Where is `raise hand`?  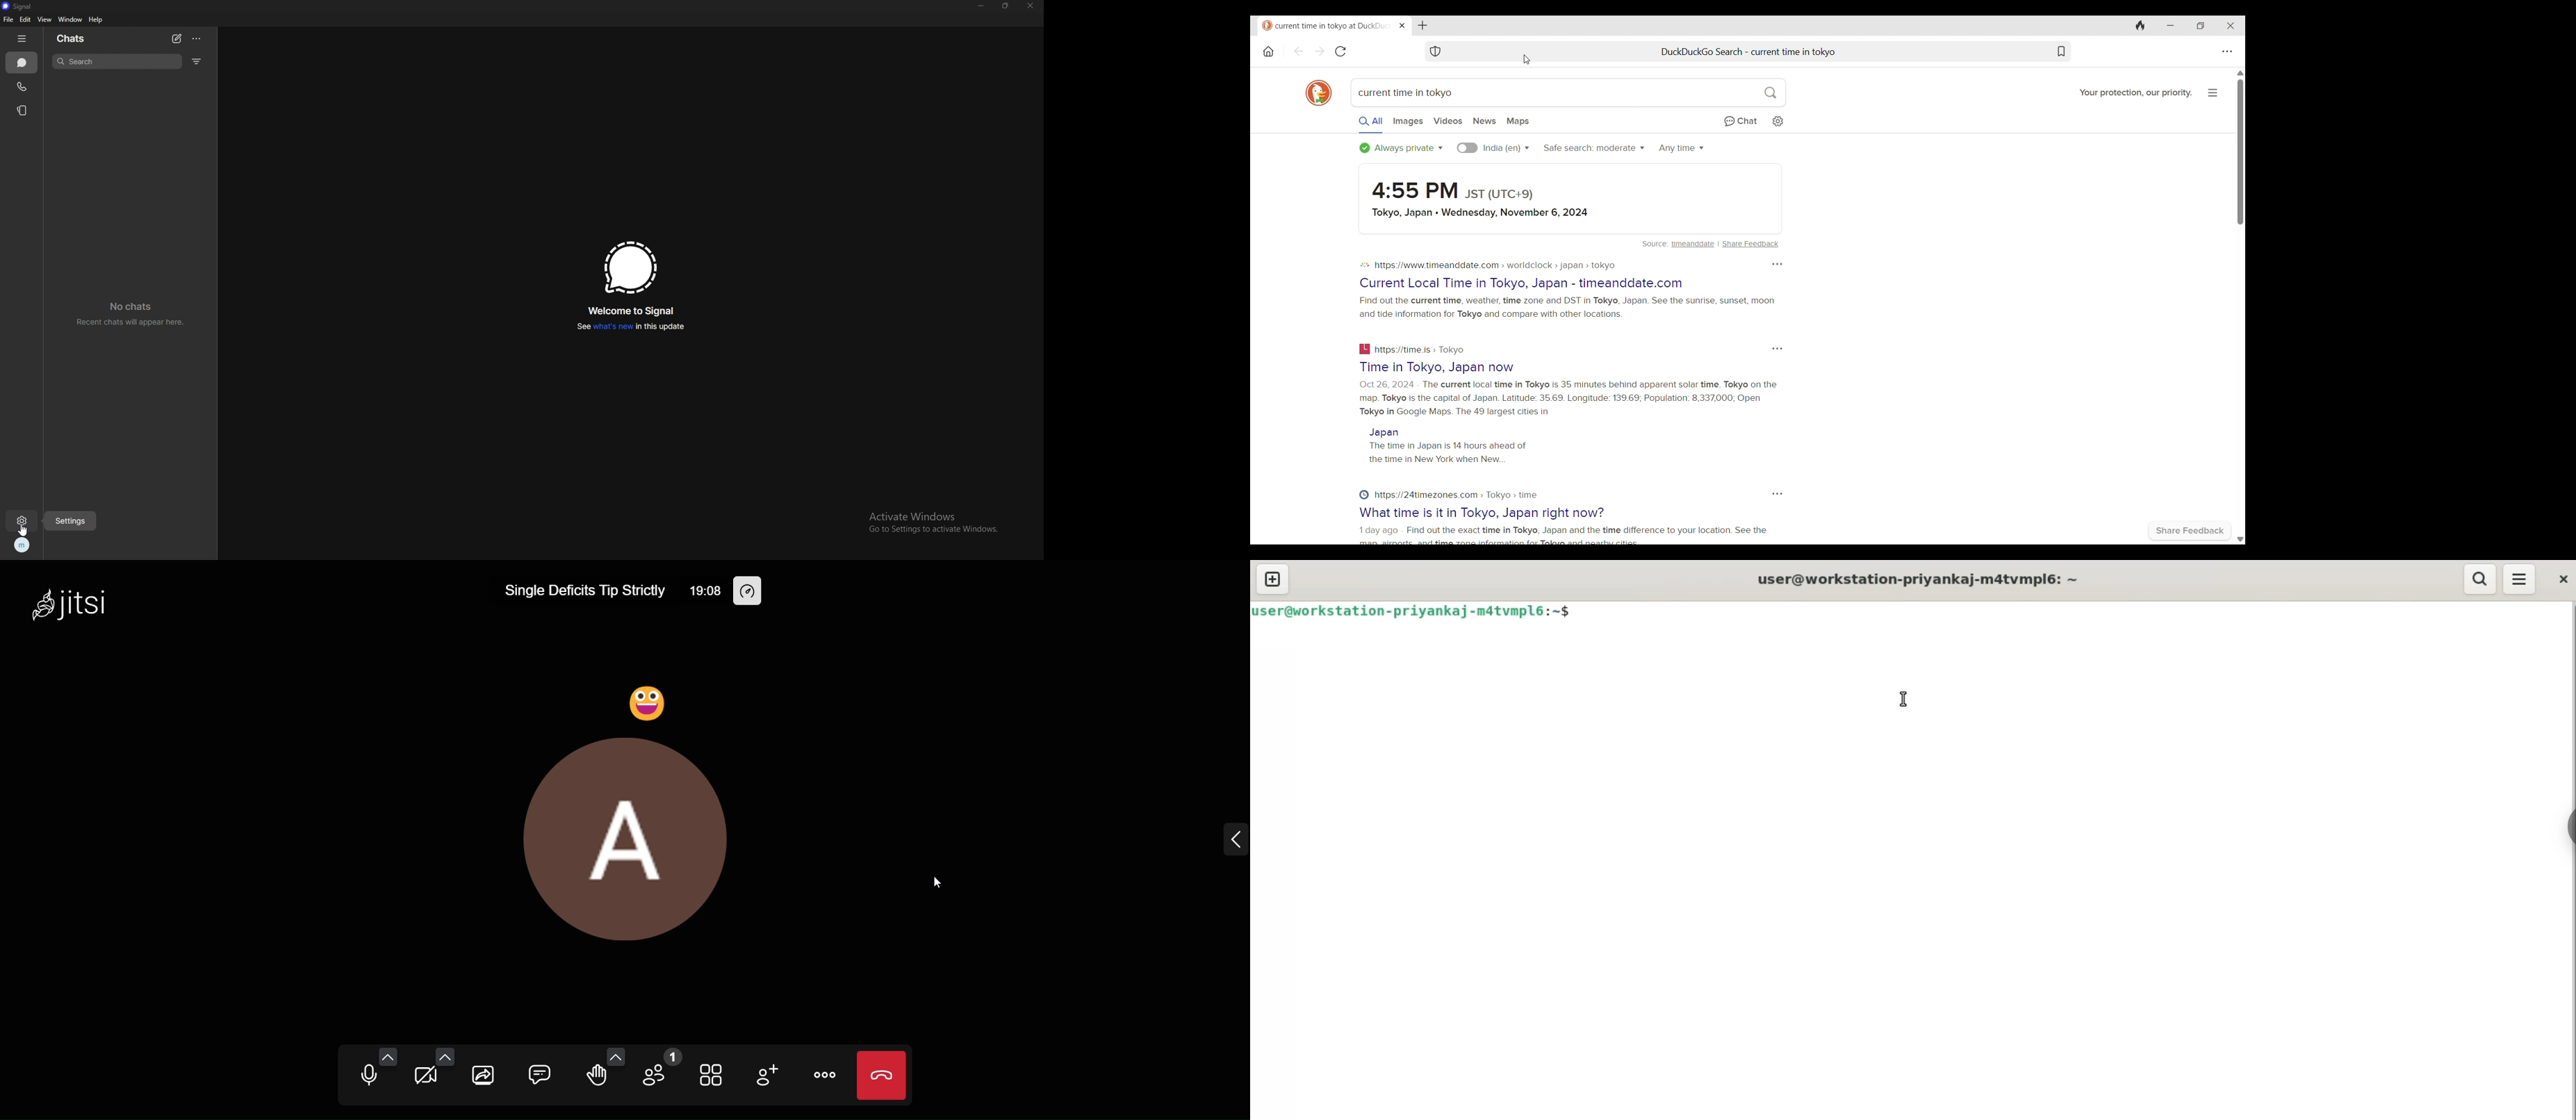 raise hand is located at coordinates (597, 1076).